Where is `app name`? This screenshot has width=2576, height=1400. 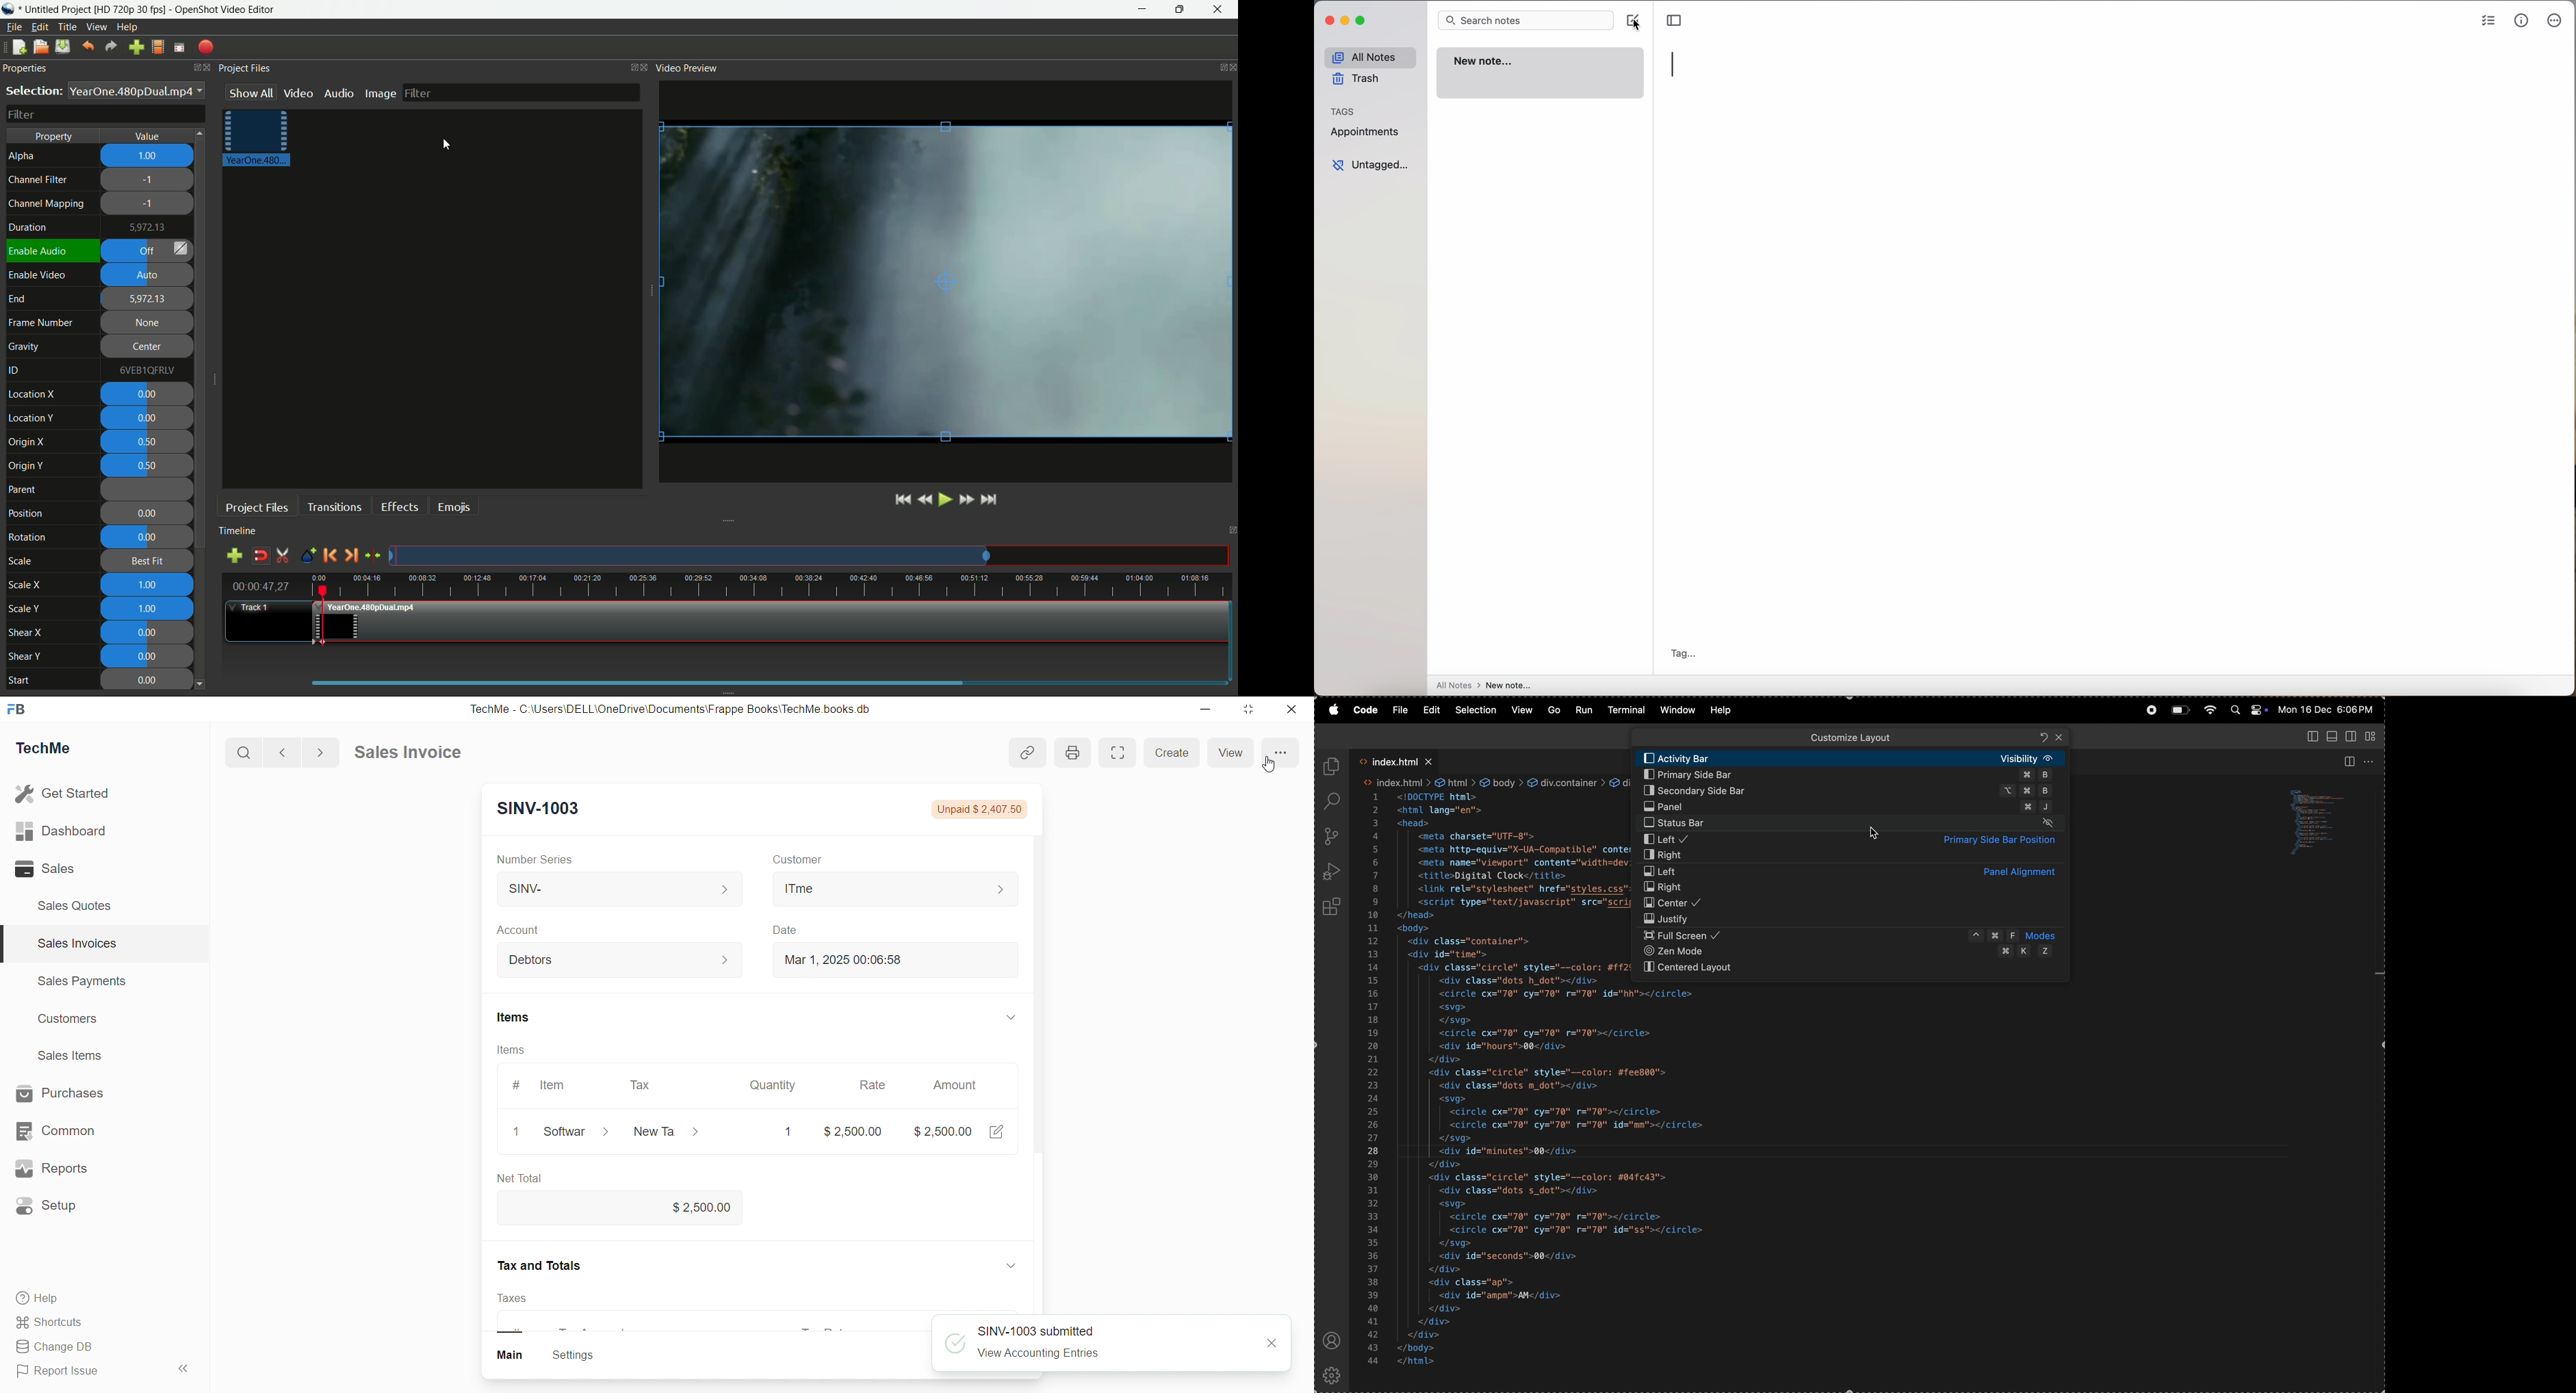 app name is located at coordinates (226, 9).